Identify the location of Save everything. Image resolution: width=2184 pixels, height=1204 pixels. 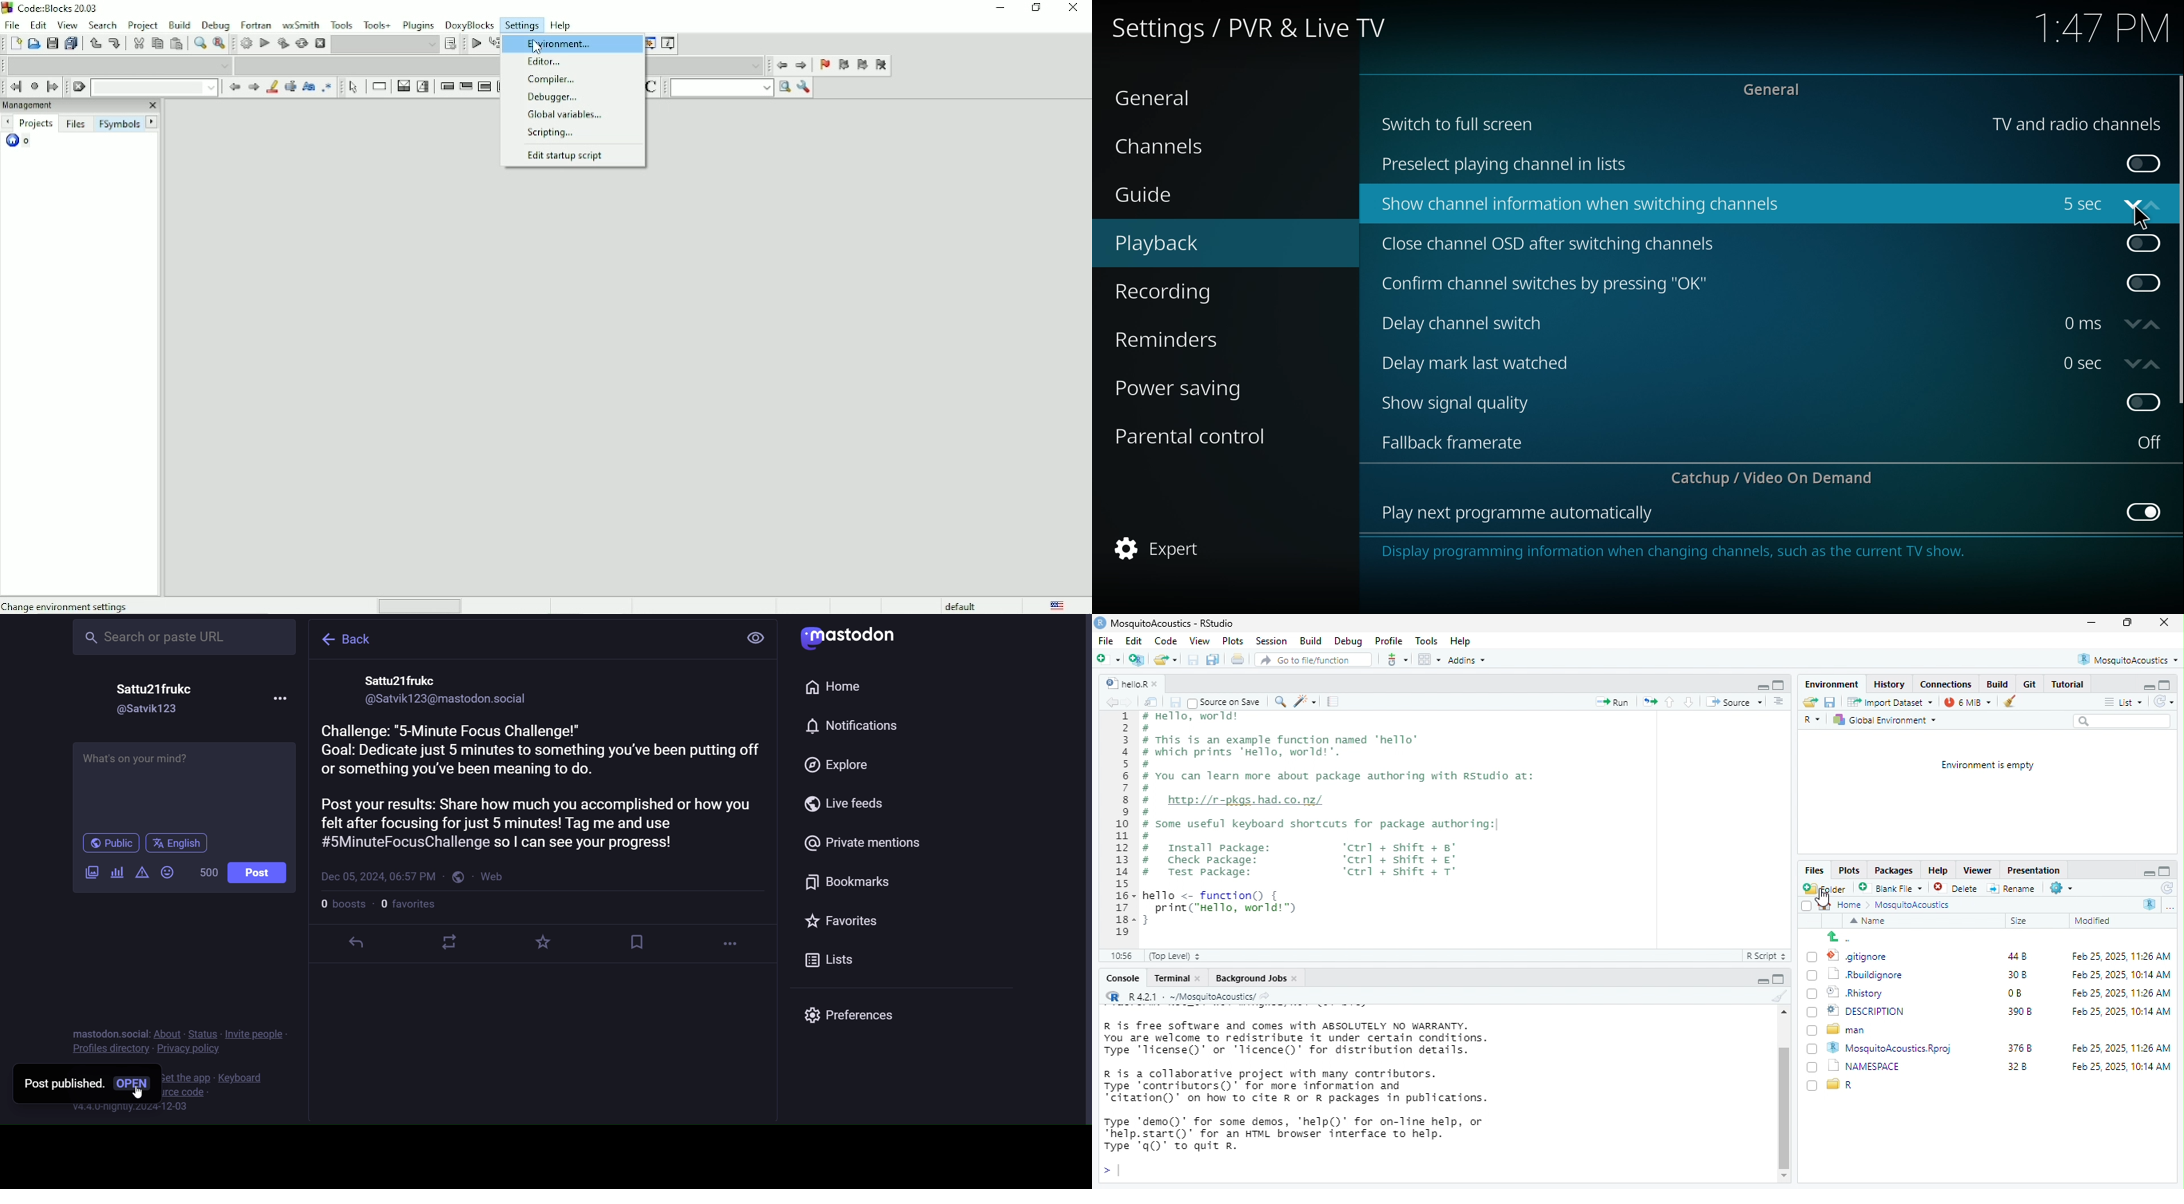
(70, 44).